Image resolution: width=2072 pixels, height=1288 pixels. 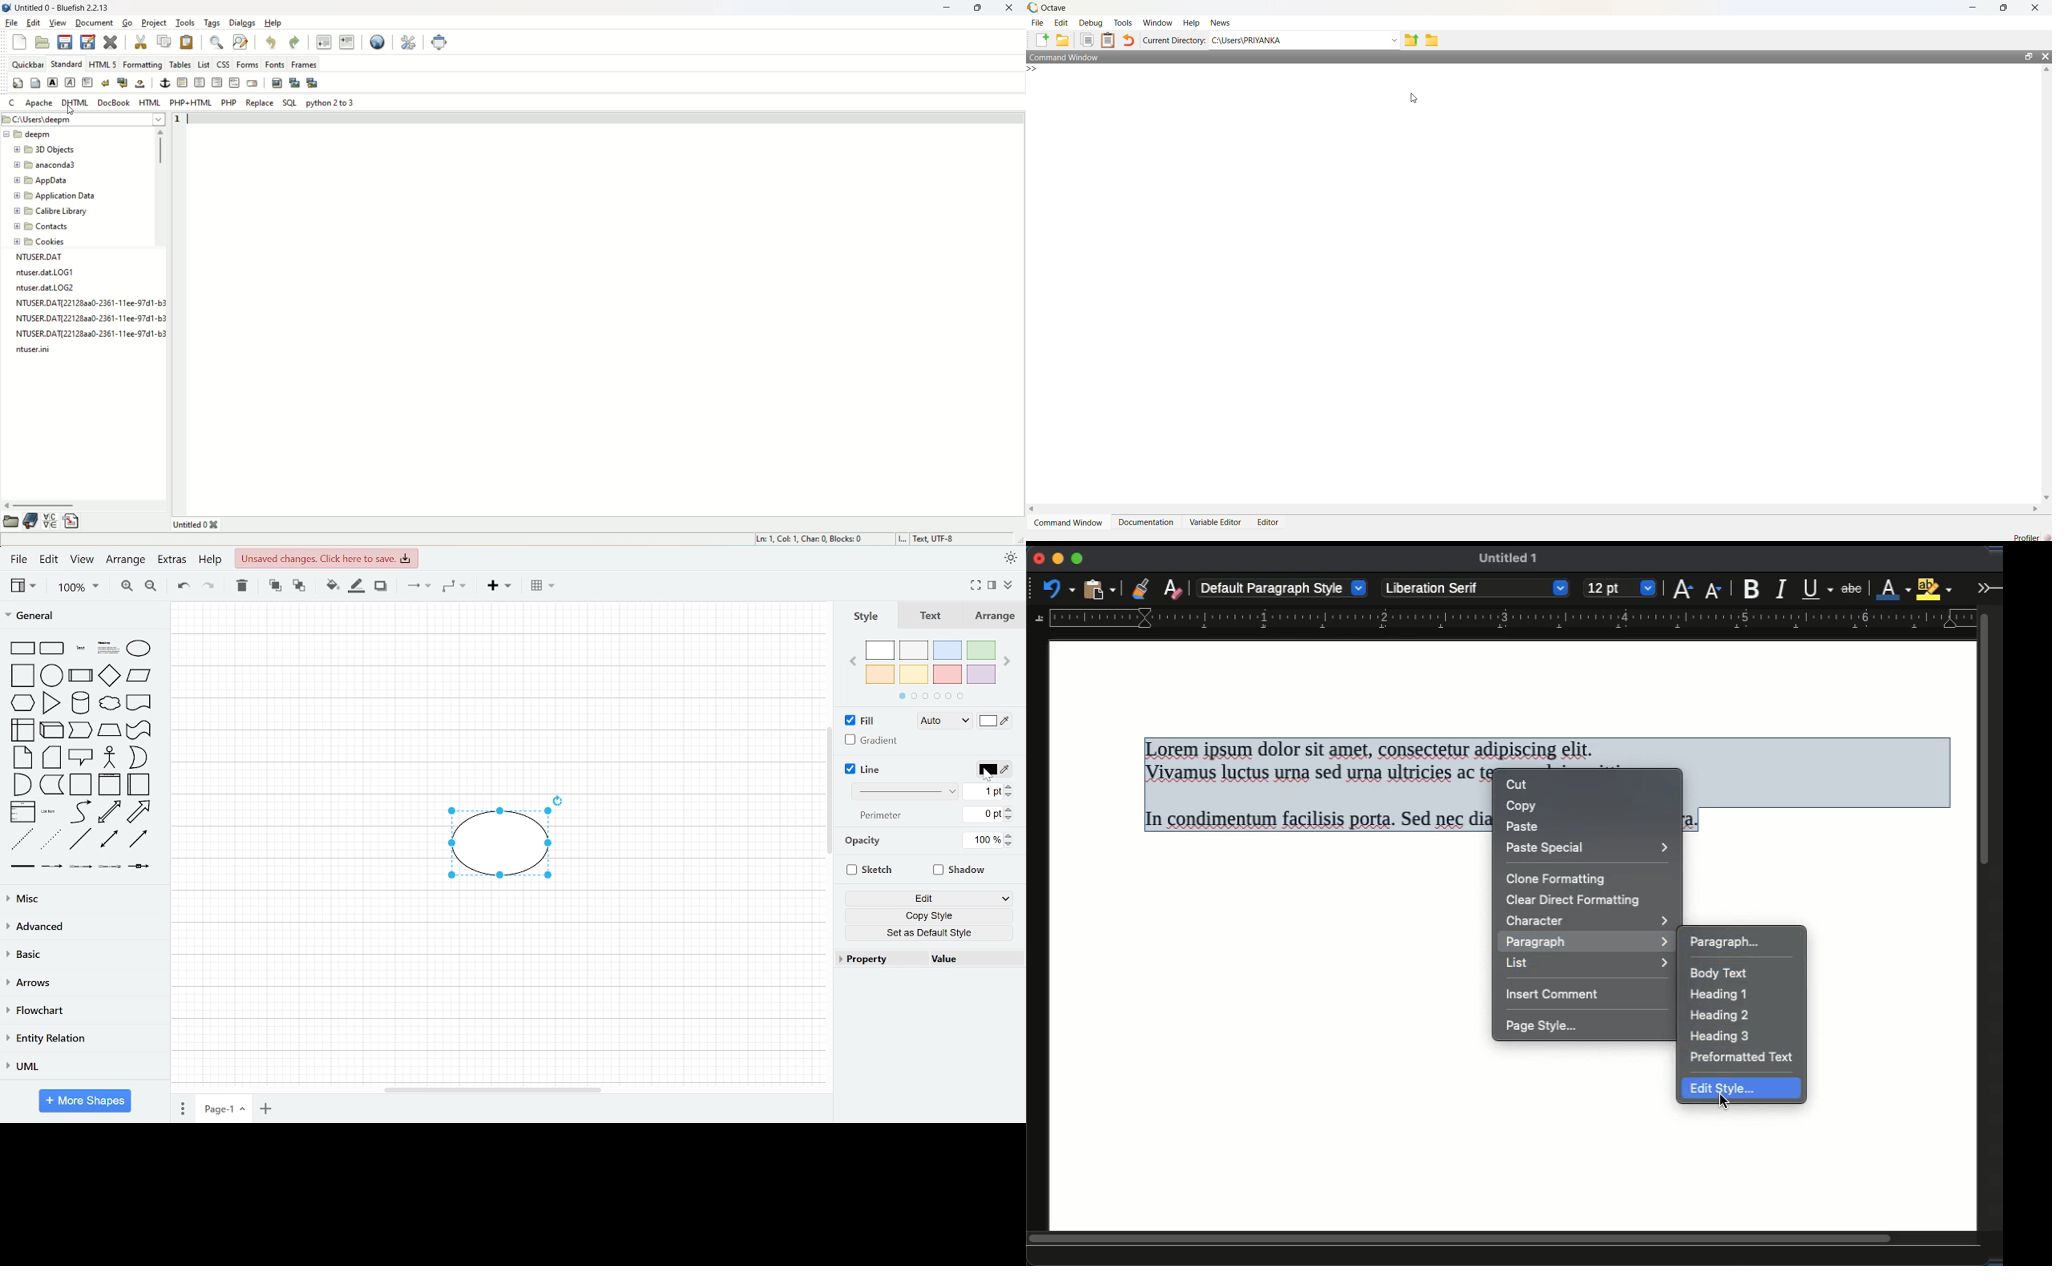 I want to click on undo, so click(x=180, y=586).